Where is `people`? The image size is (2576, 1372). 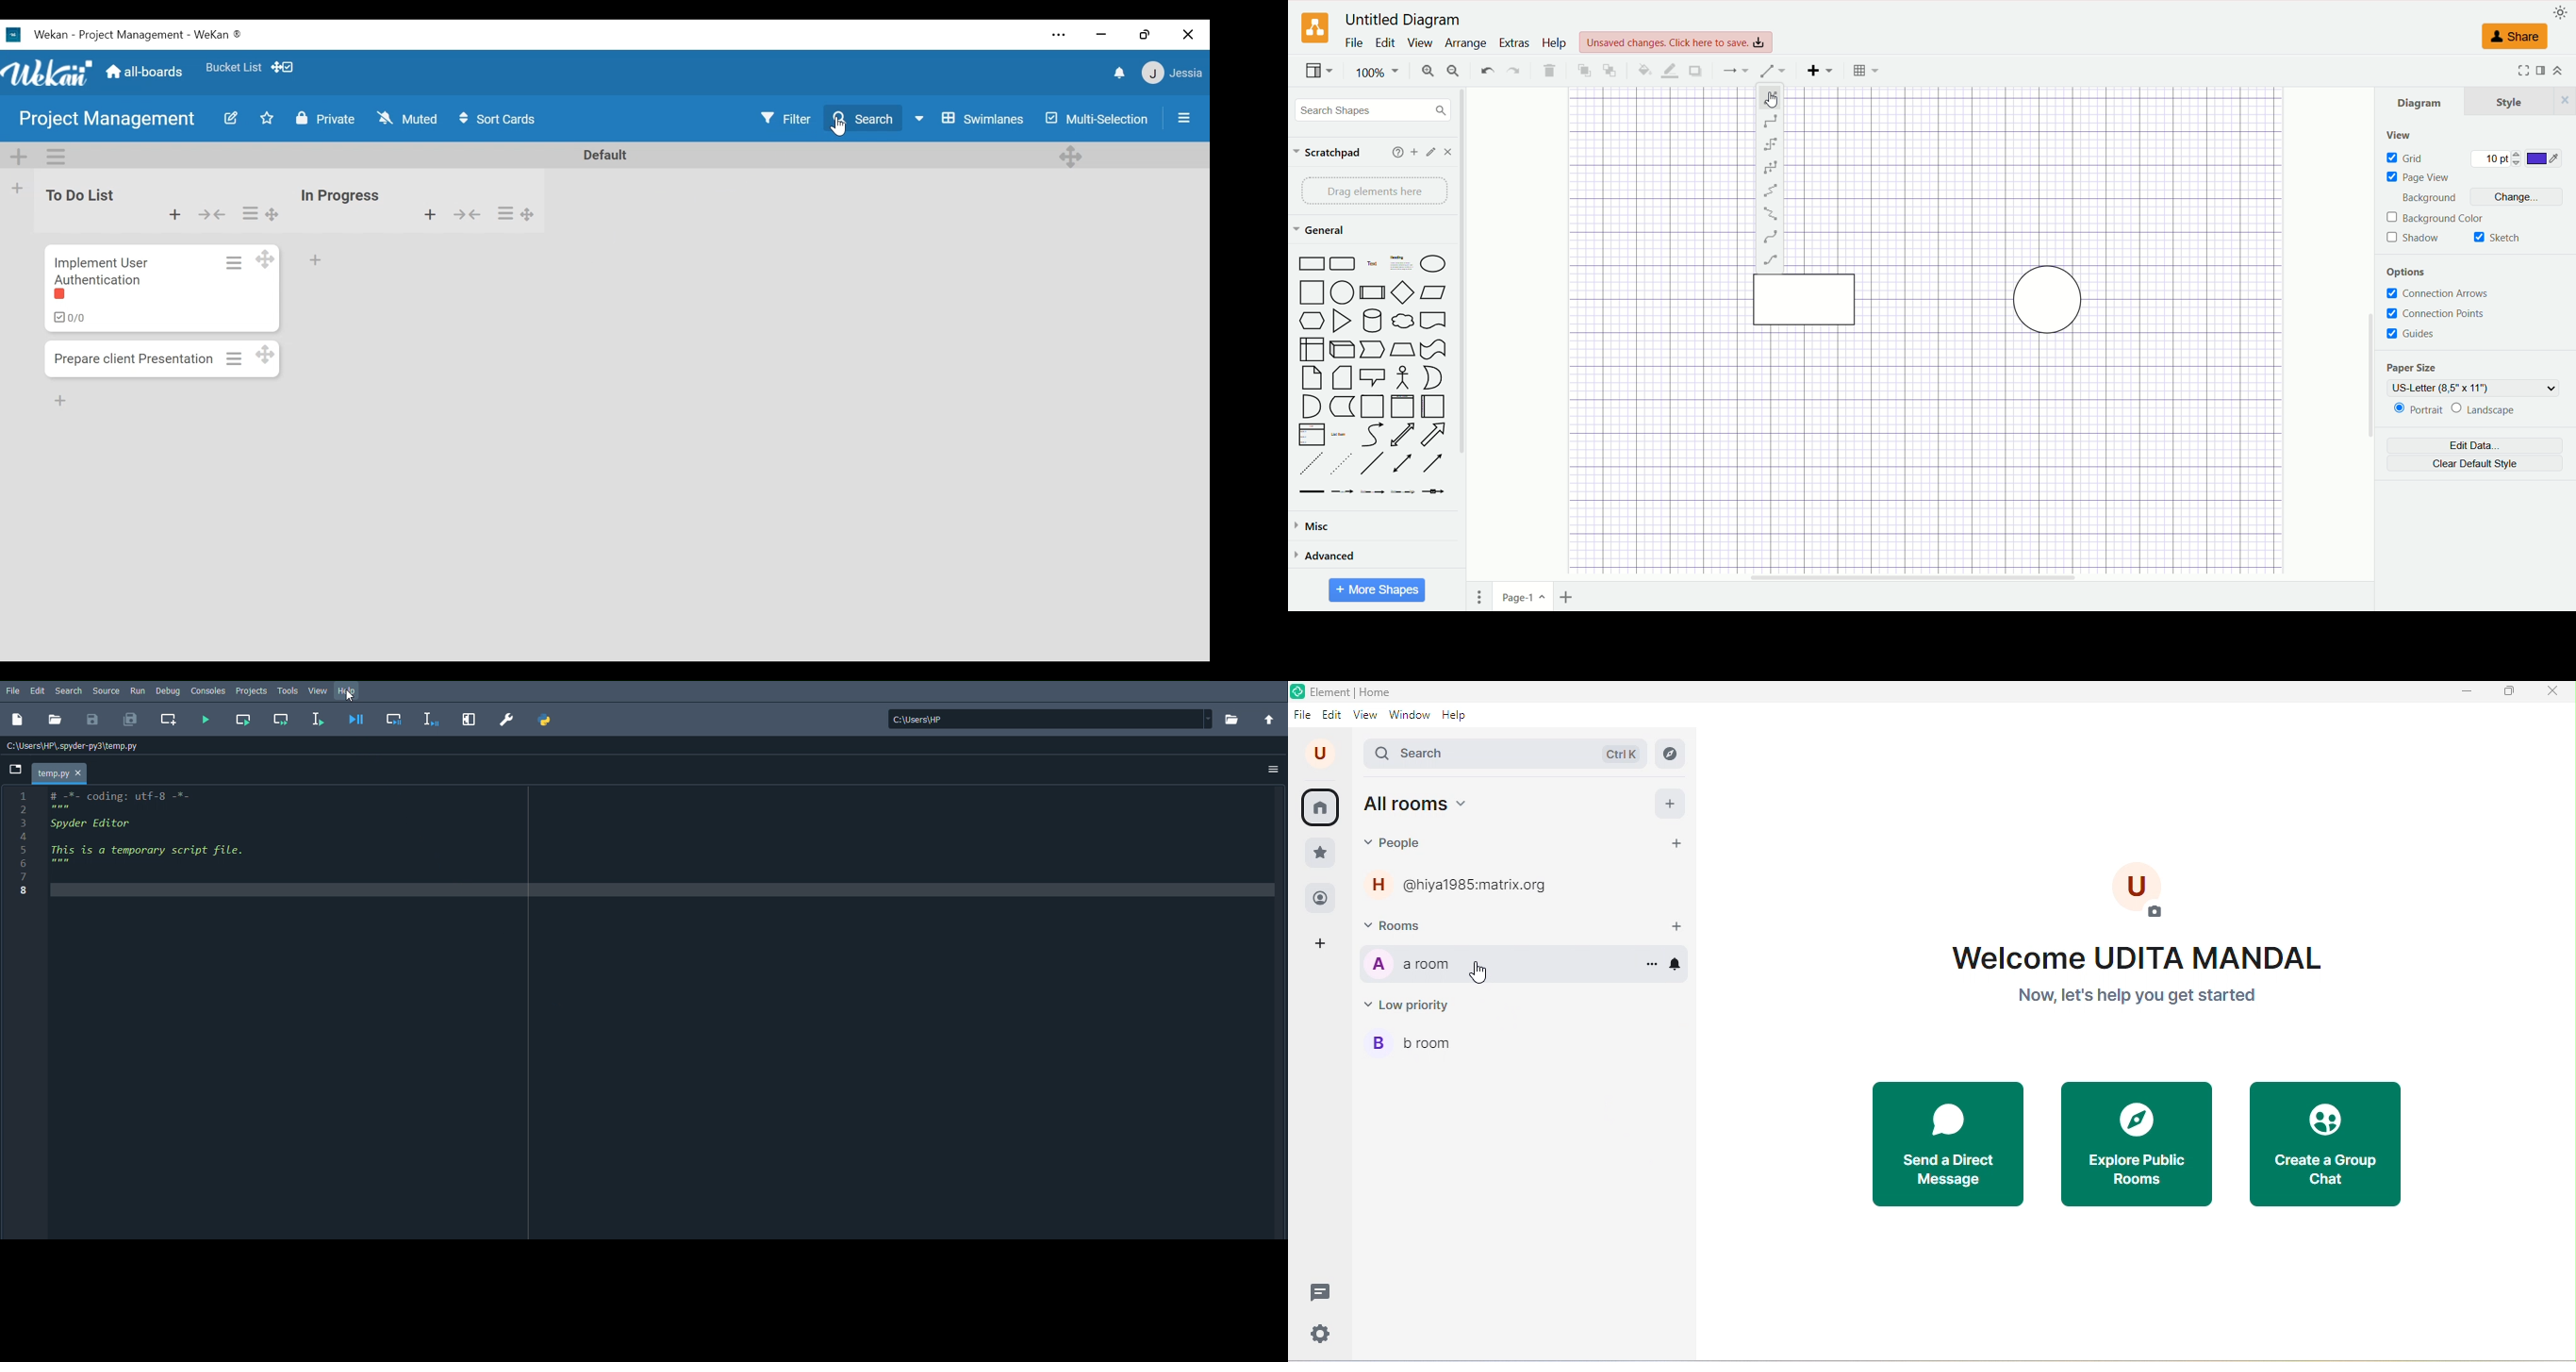
people is located at coordinates (1321, 902).